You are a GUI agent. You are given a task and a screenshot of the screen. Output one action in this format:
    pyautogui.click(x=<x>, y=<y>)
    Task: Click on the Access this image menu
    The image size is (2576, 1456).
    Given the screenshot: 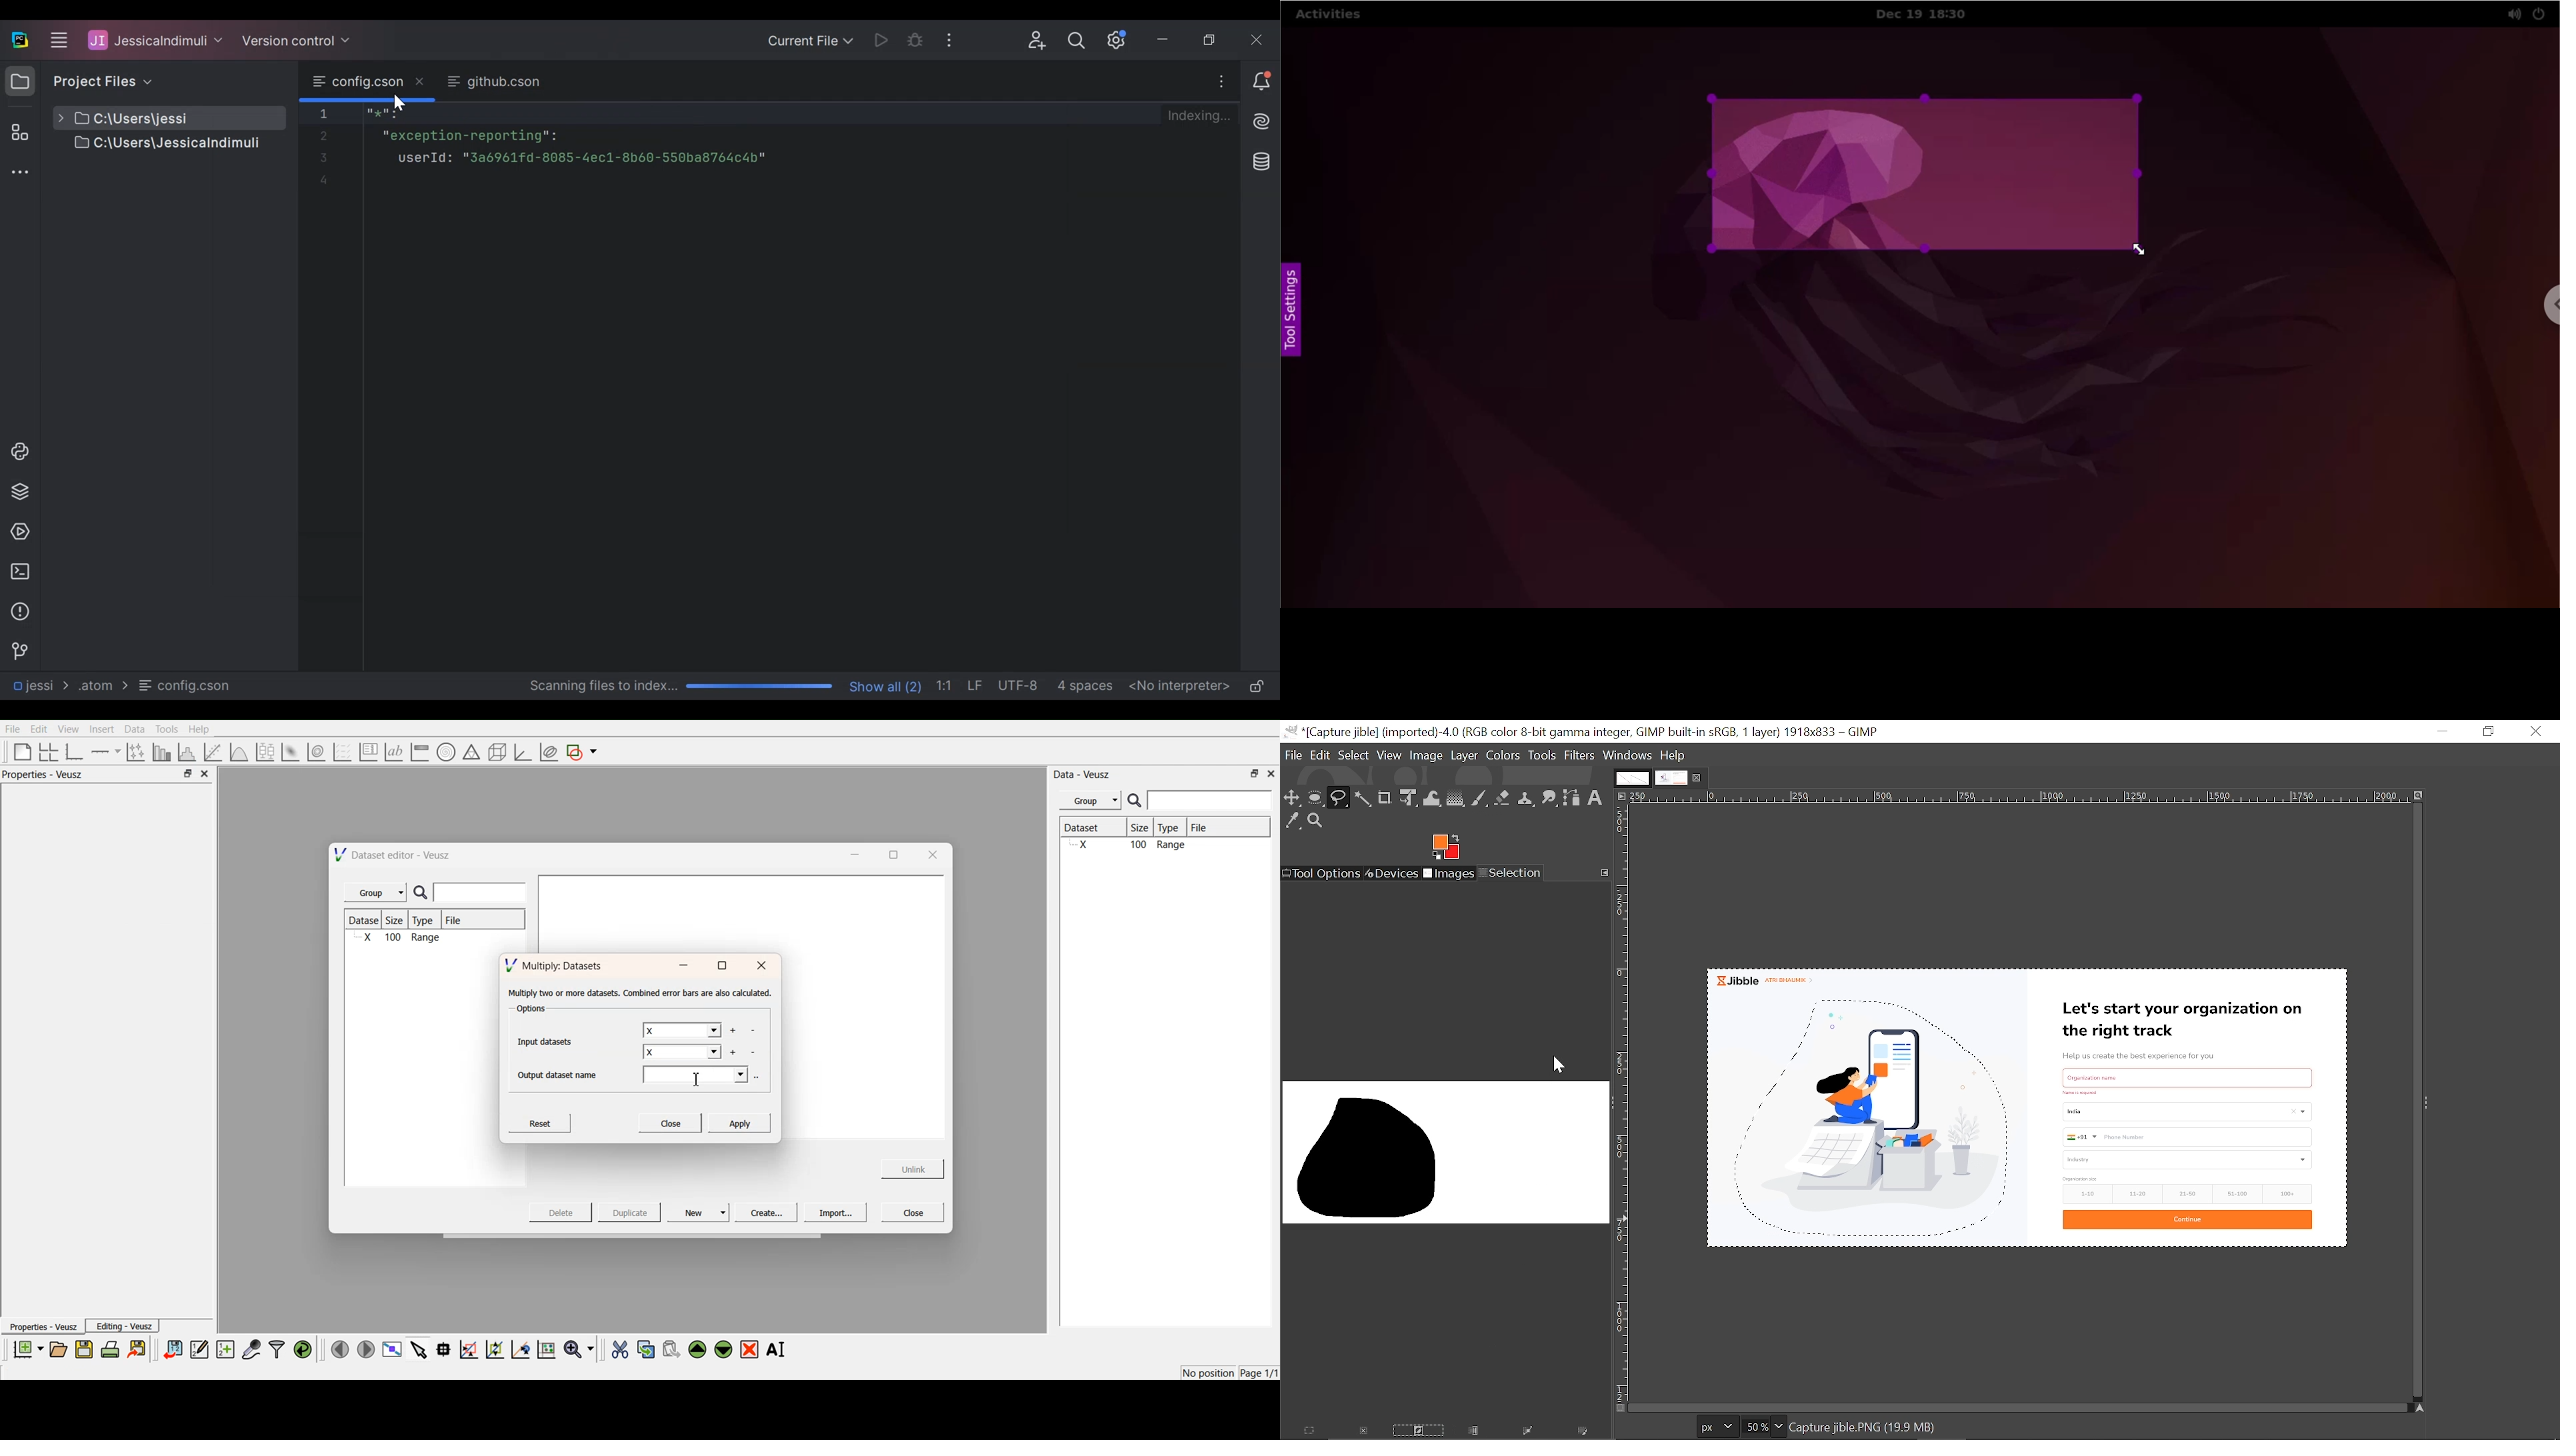 What is the action you would take?
    pyautogui.click(x=1622, y=796)
    